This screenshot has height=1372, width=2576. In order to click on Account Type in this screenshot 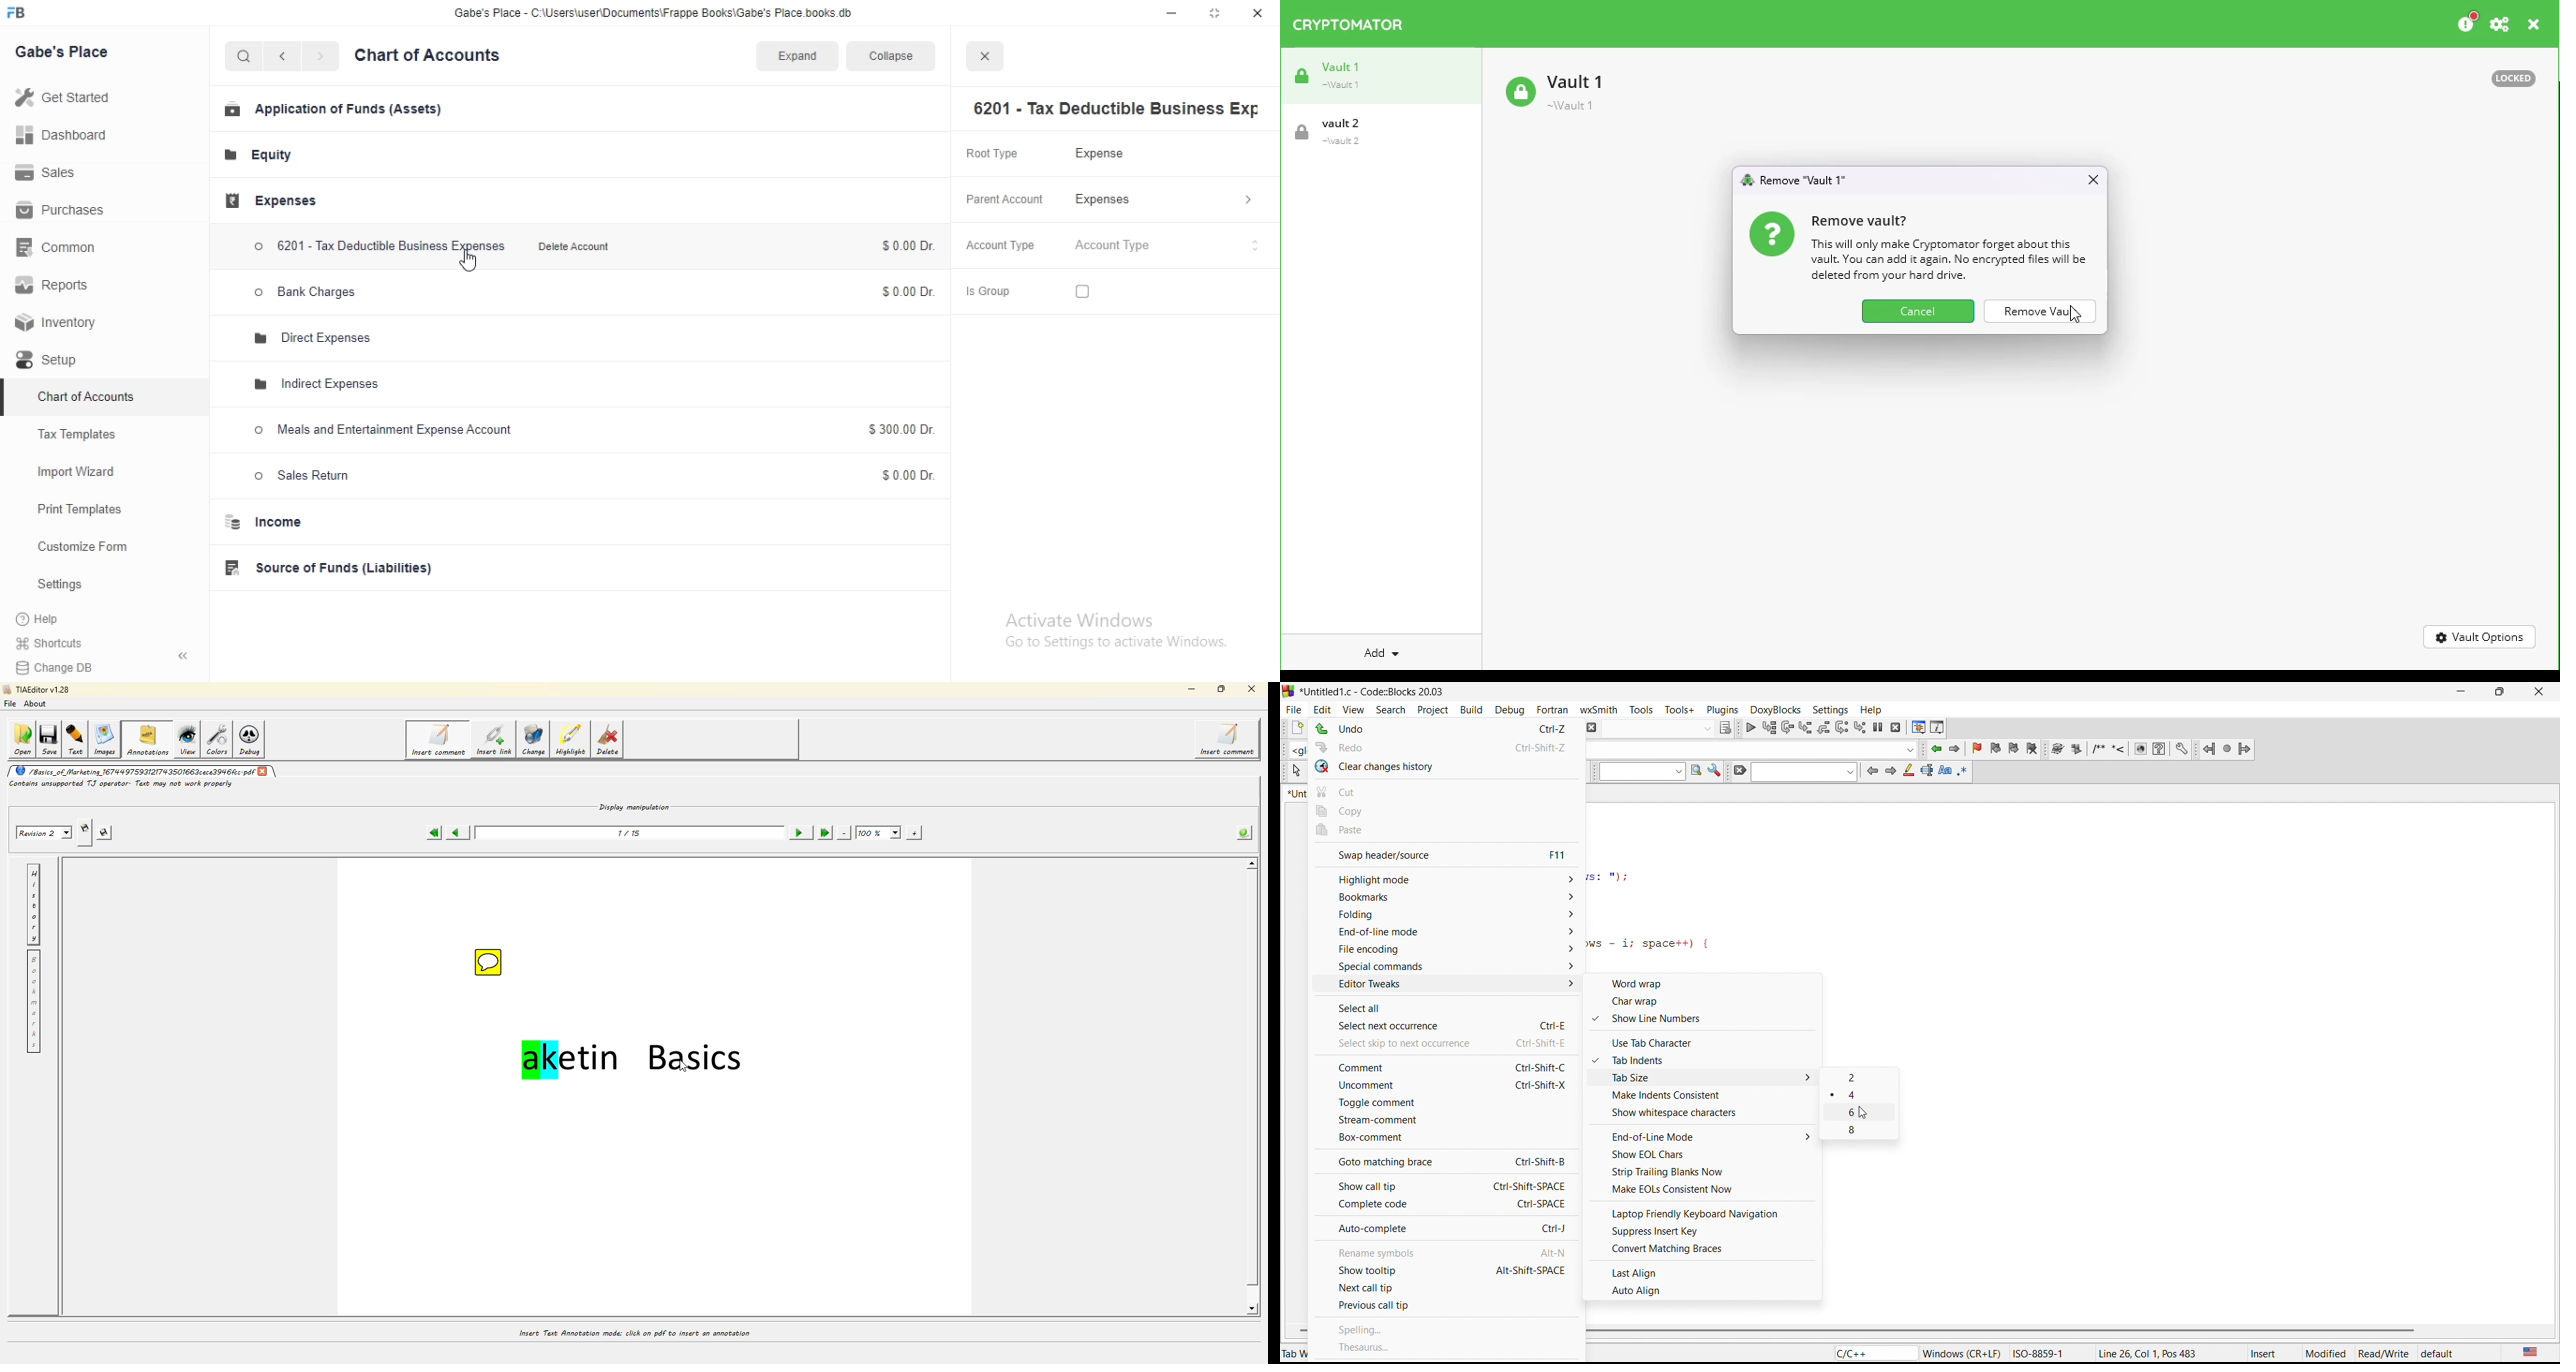, I will do `click(1005, 246)`.